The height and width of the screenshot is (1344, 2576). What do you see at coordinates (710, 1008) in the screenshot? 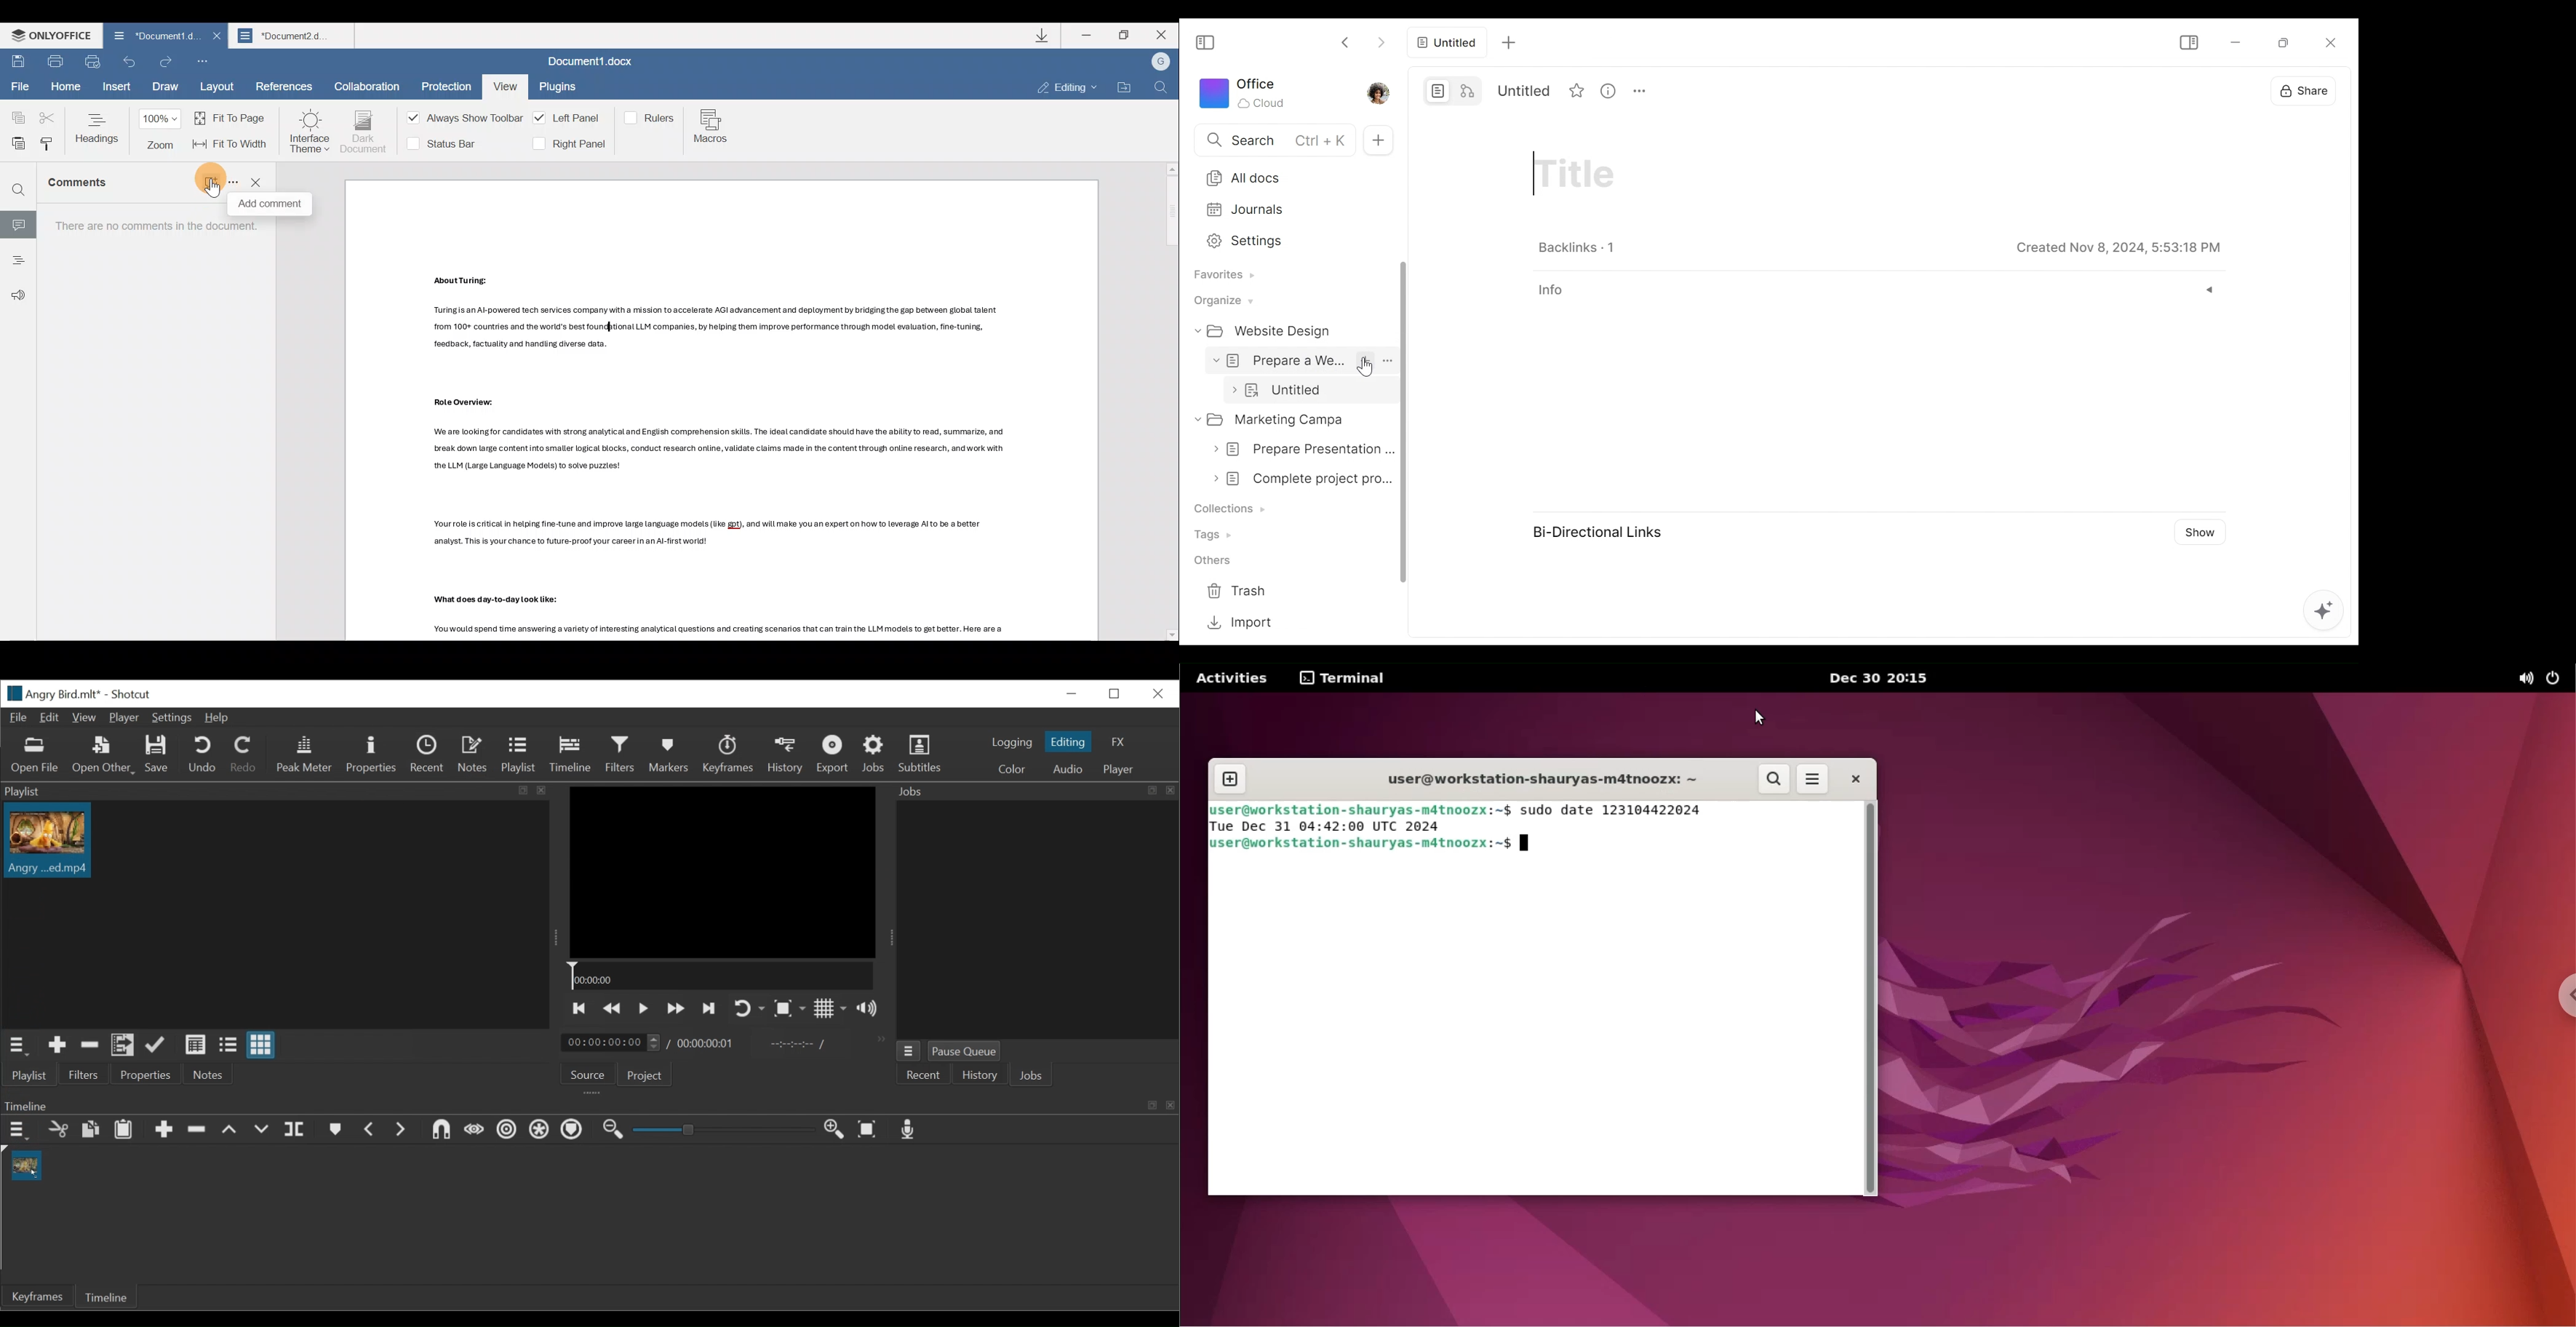
I see `Play the next point quickly` at bounding box center [710, 1008].